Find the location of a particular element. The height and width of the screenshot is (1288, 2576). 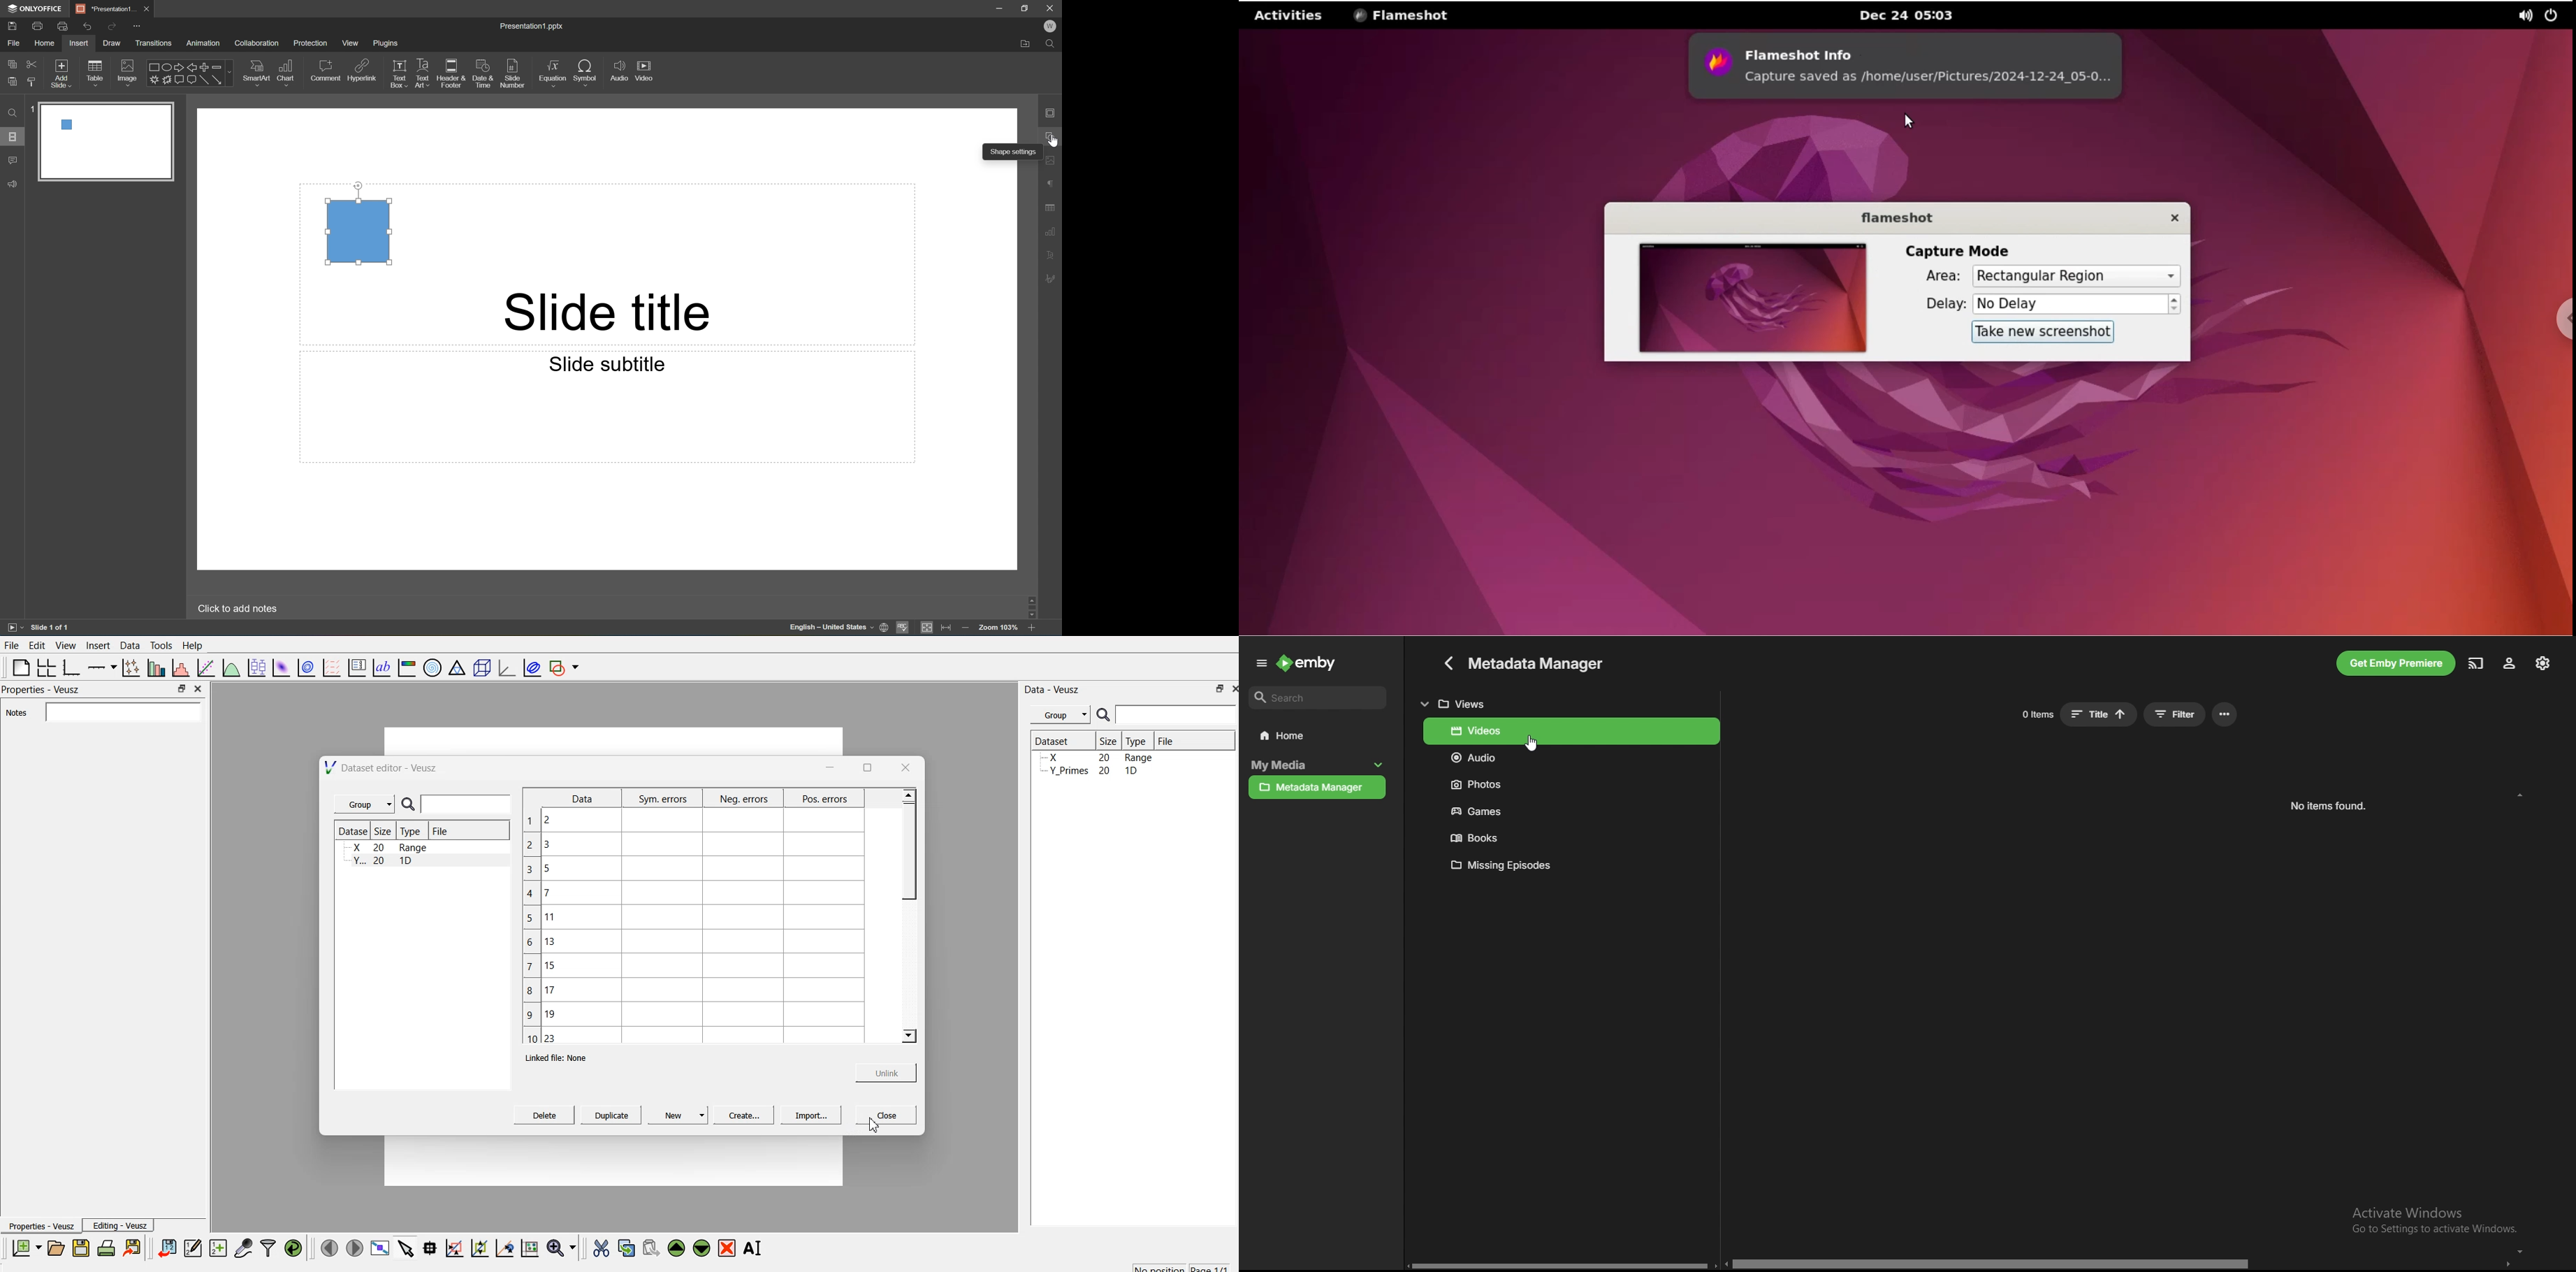

Restore Down is located at coordinates (1026, 6).